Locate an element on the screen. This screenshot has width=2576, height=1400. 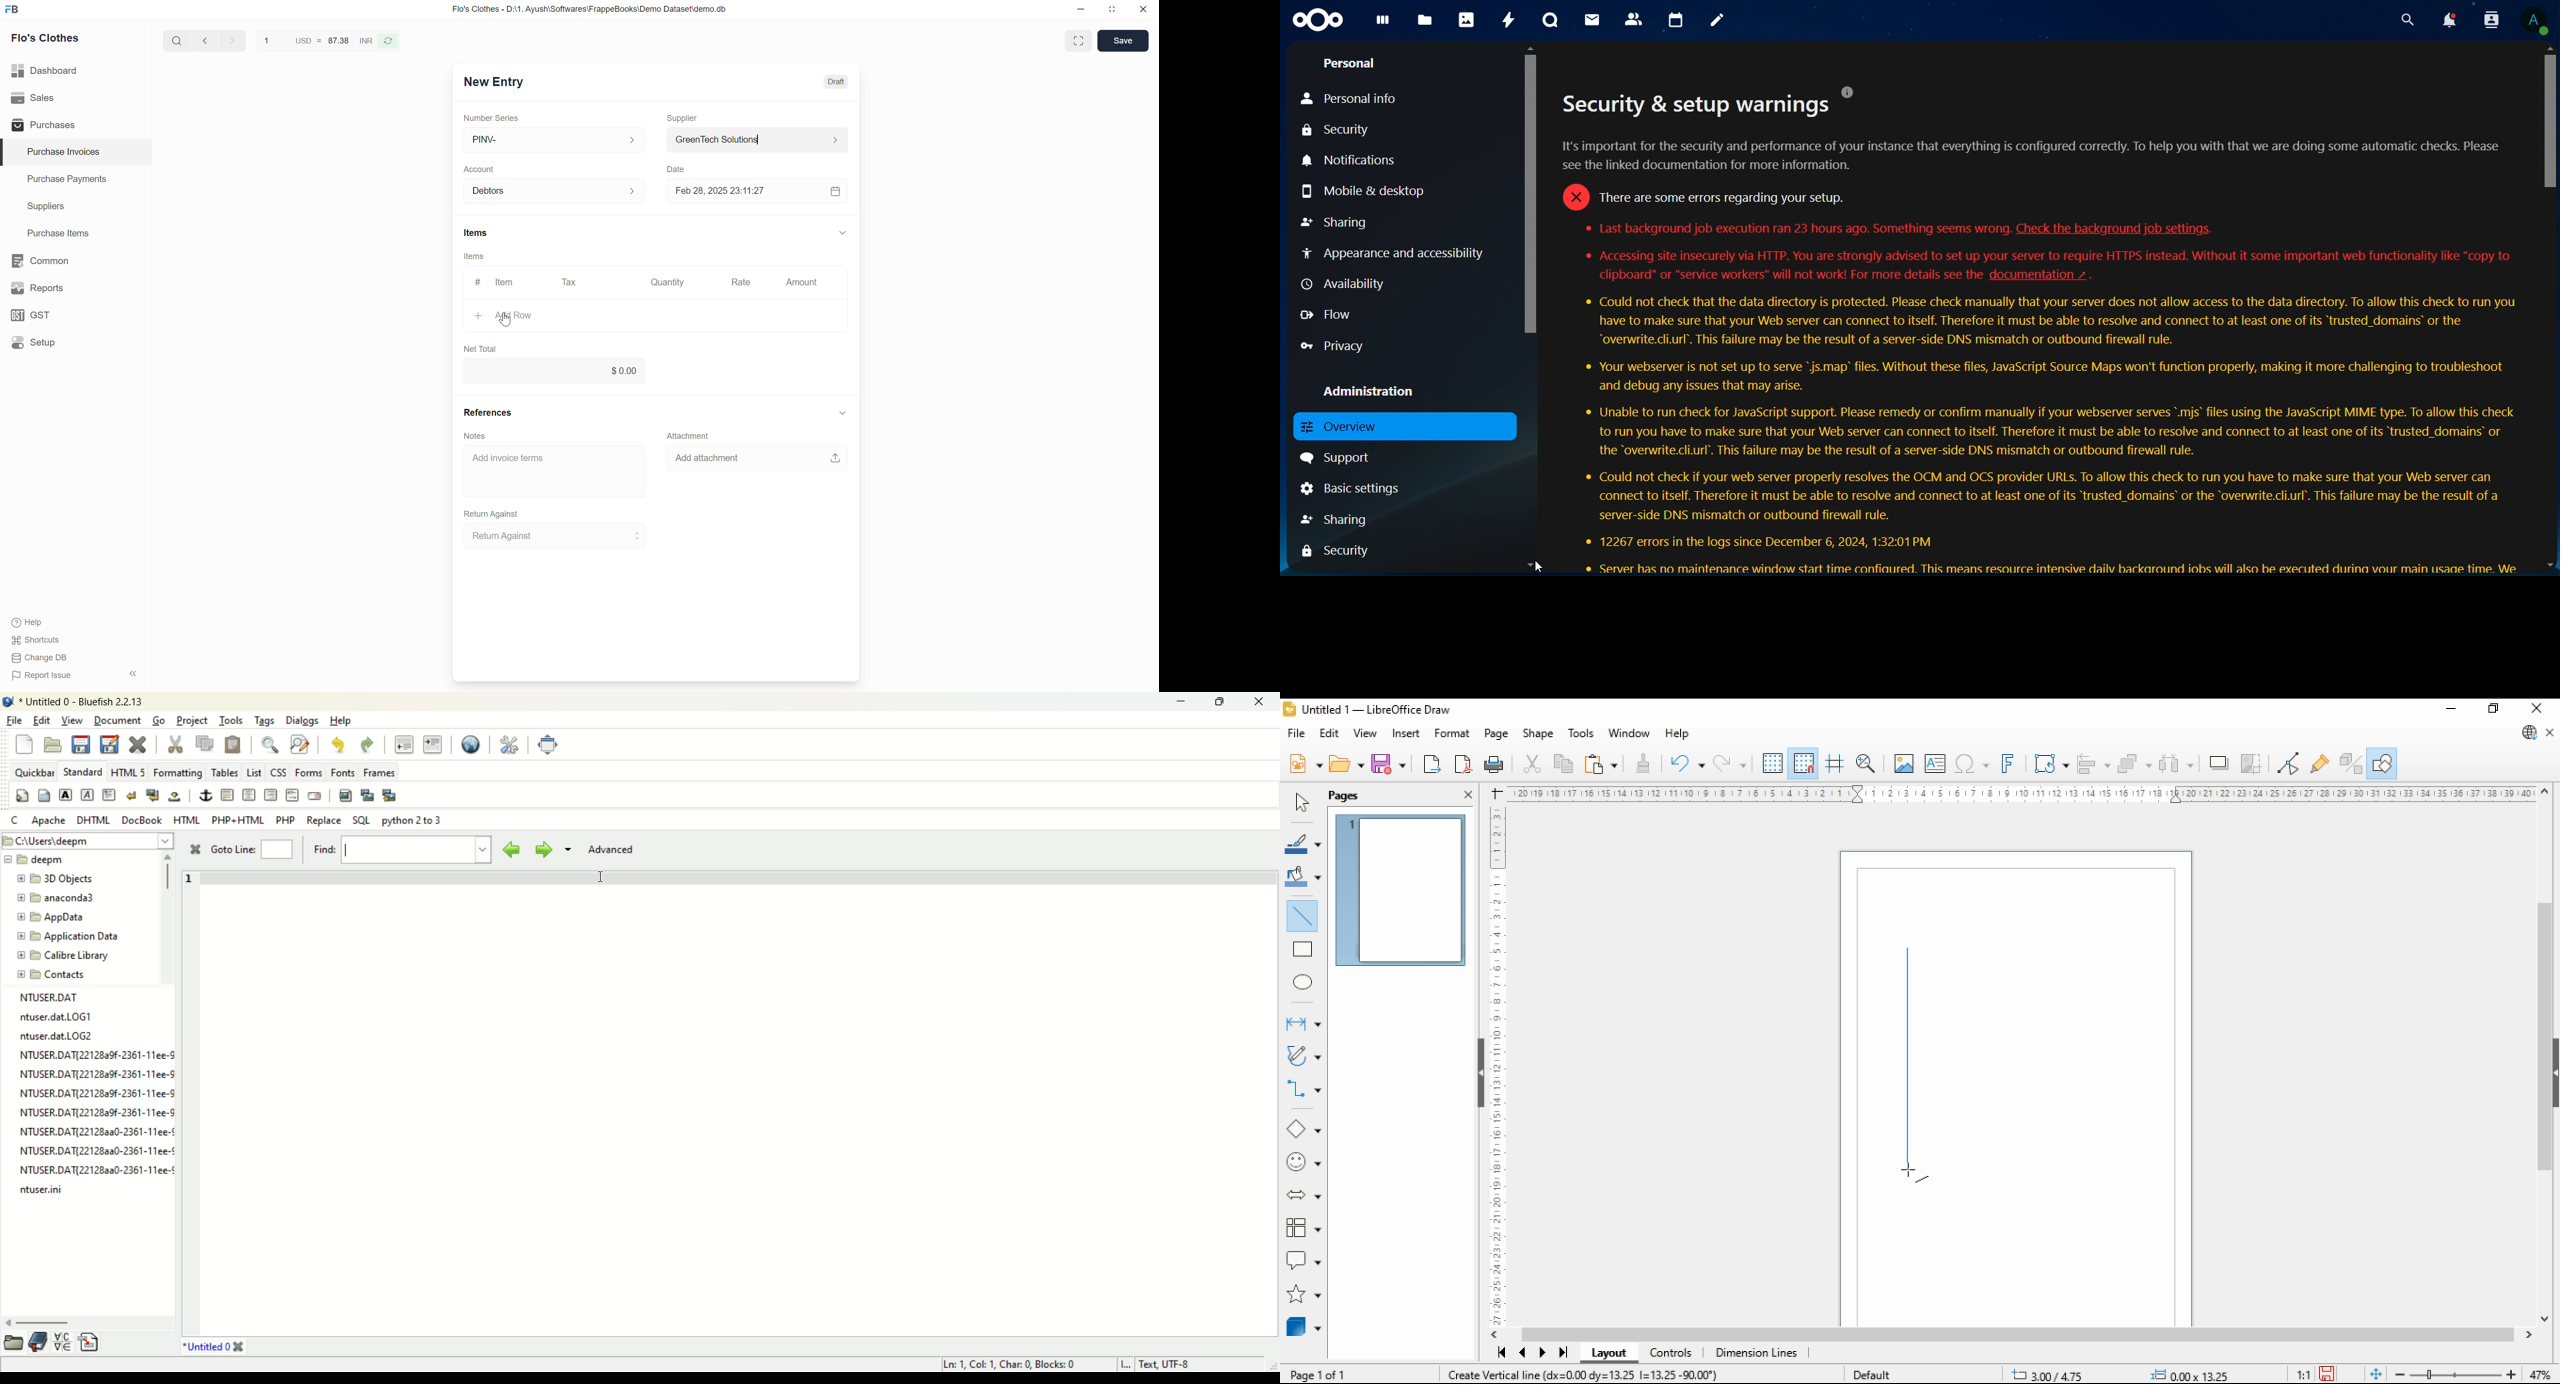
connectors is located at coordinates (1304, 1089).